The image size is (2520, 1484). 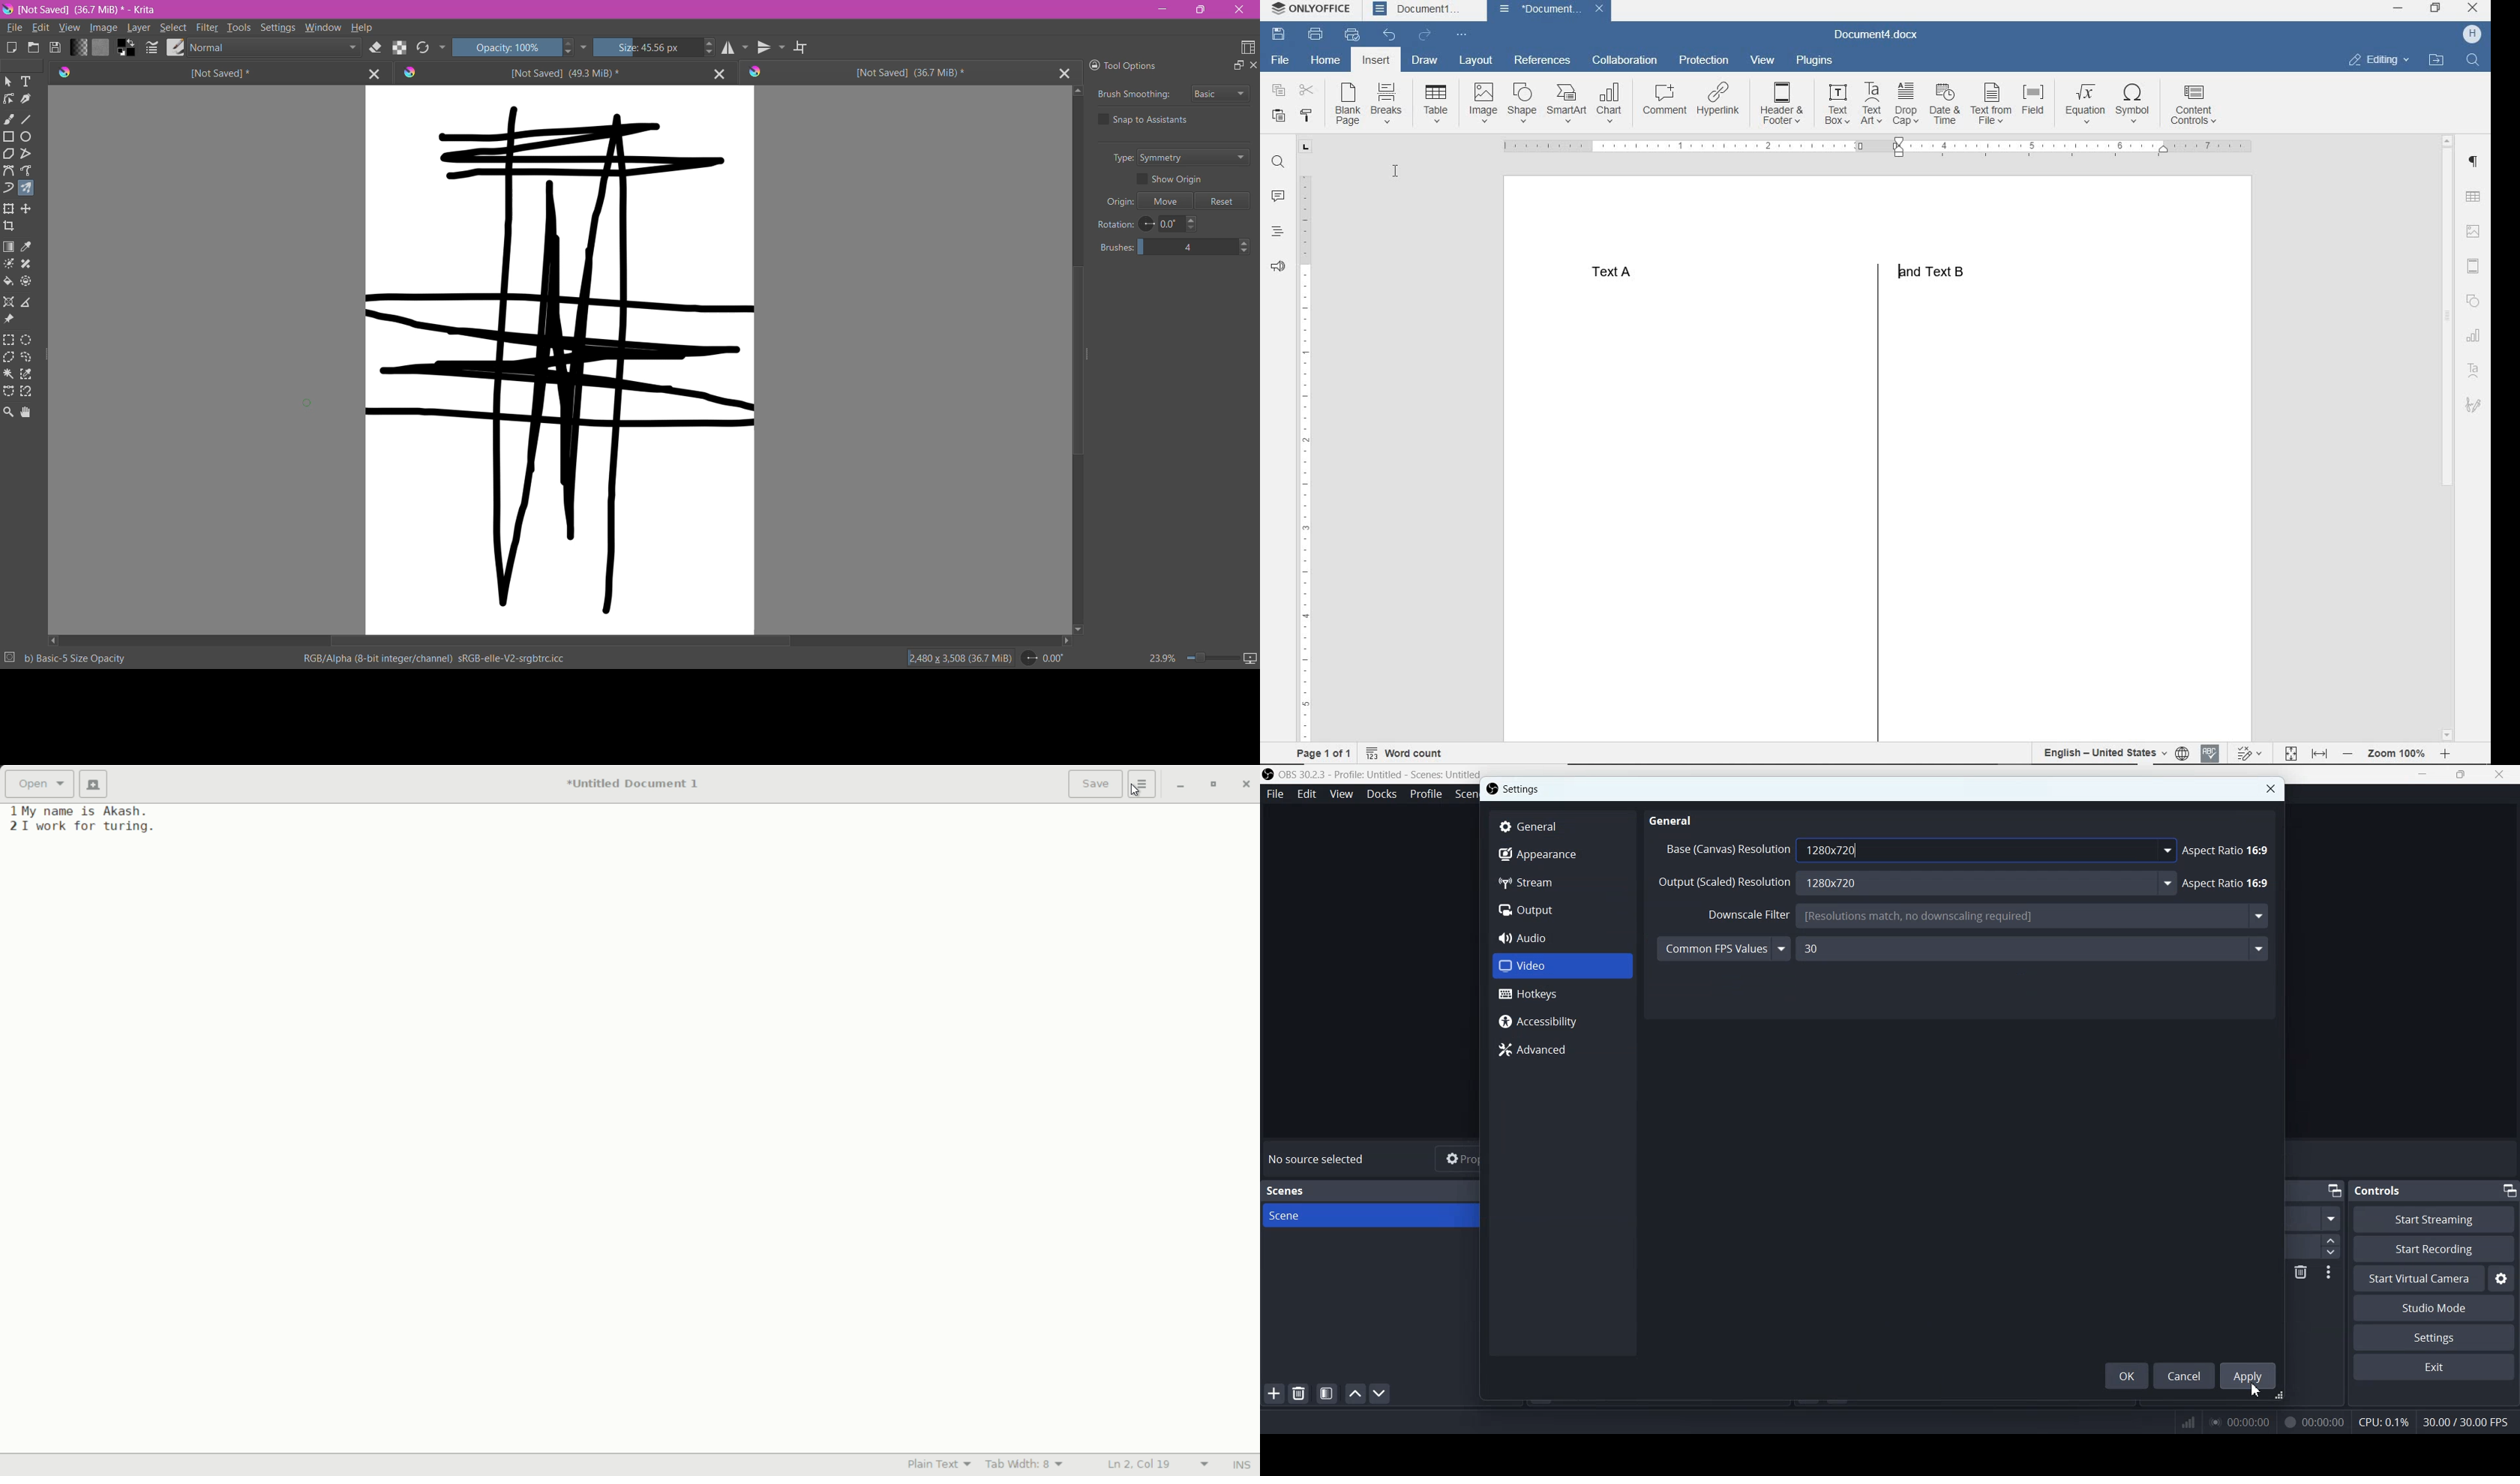 I want to click on Output (Scaled) Resolution 1280x720, so click(x=1914, y=882).